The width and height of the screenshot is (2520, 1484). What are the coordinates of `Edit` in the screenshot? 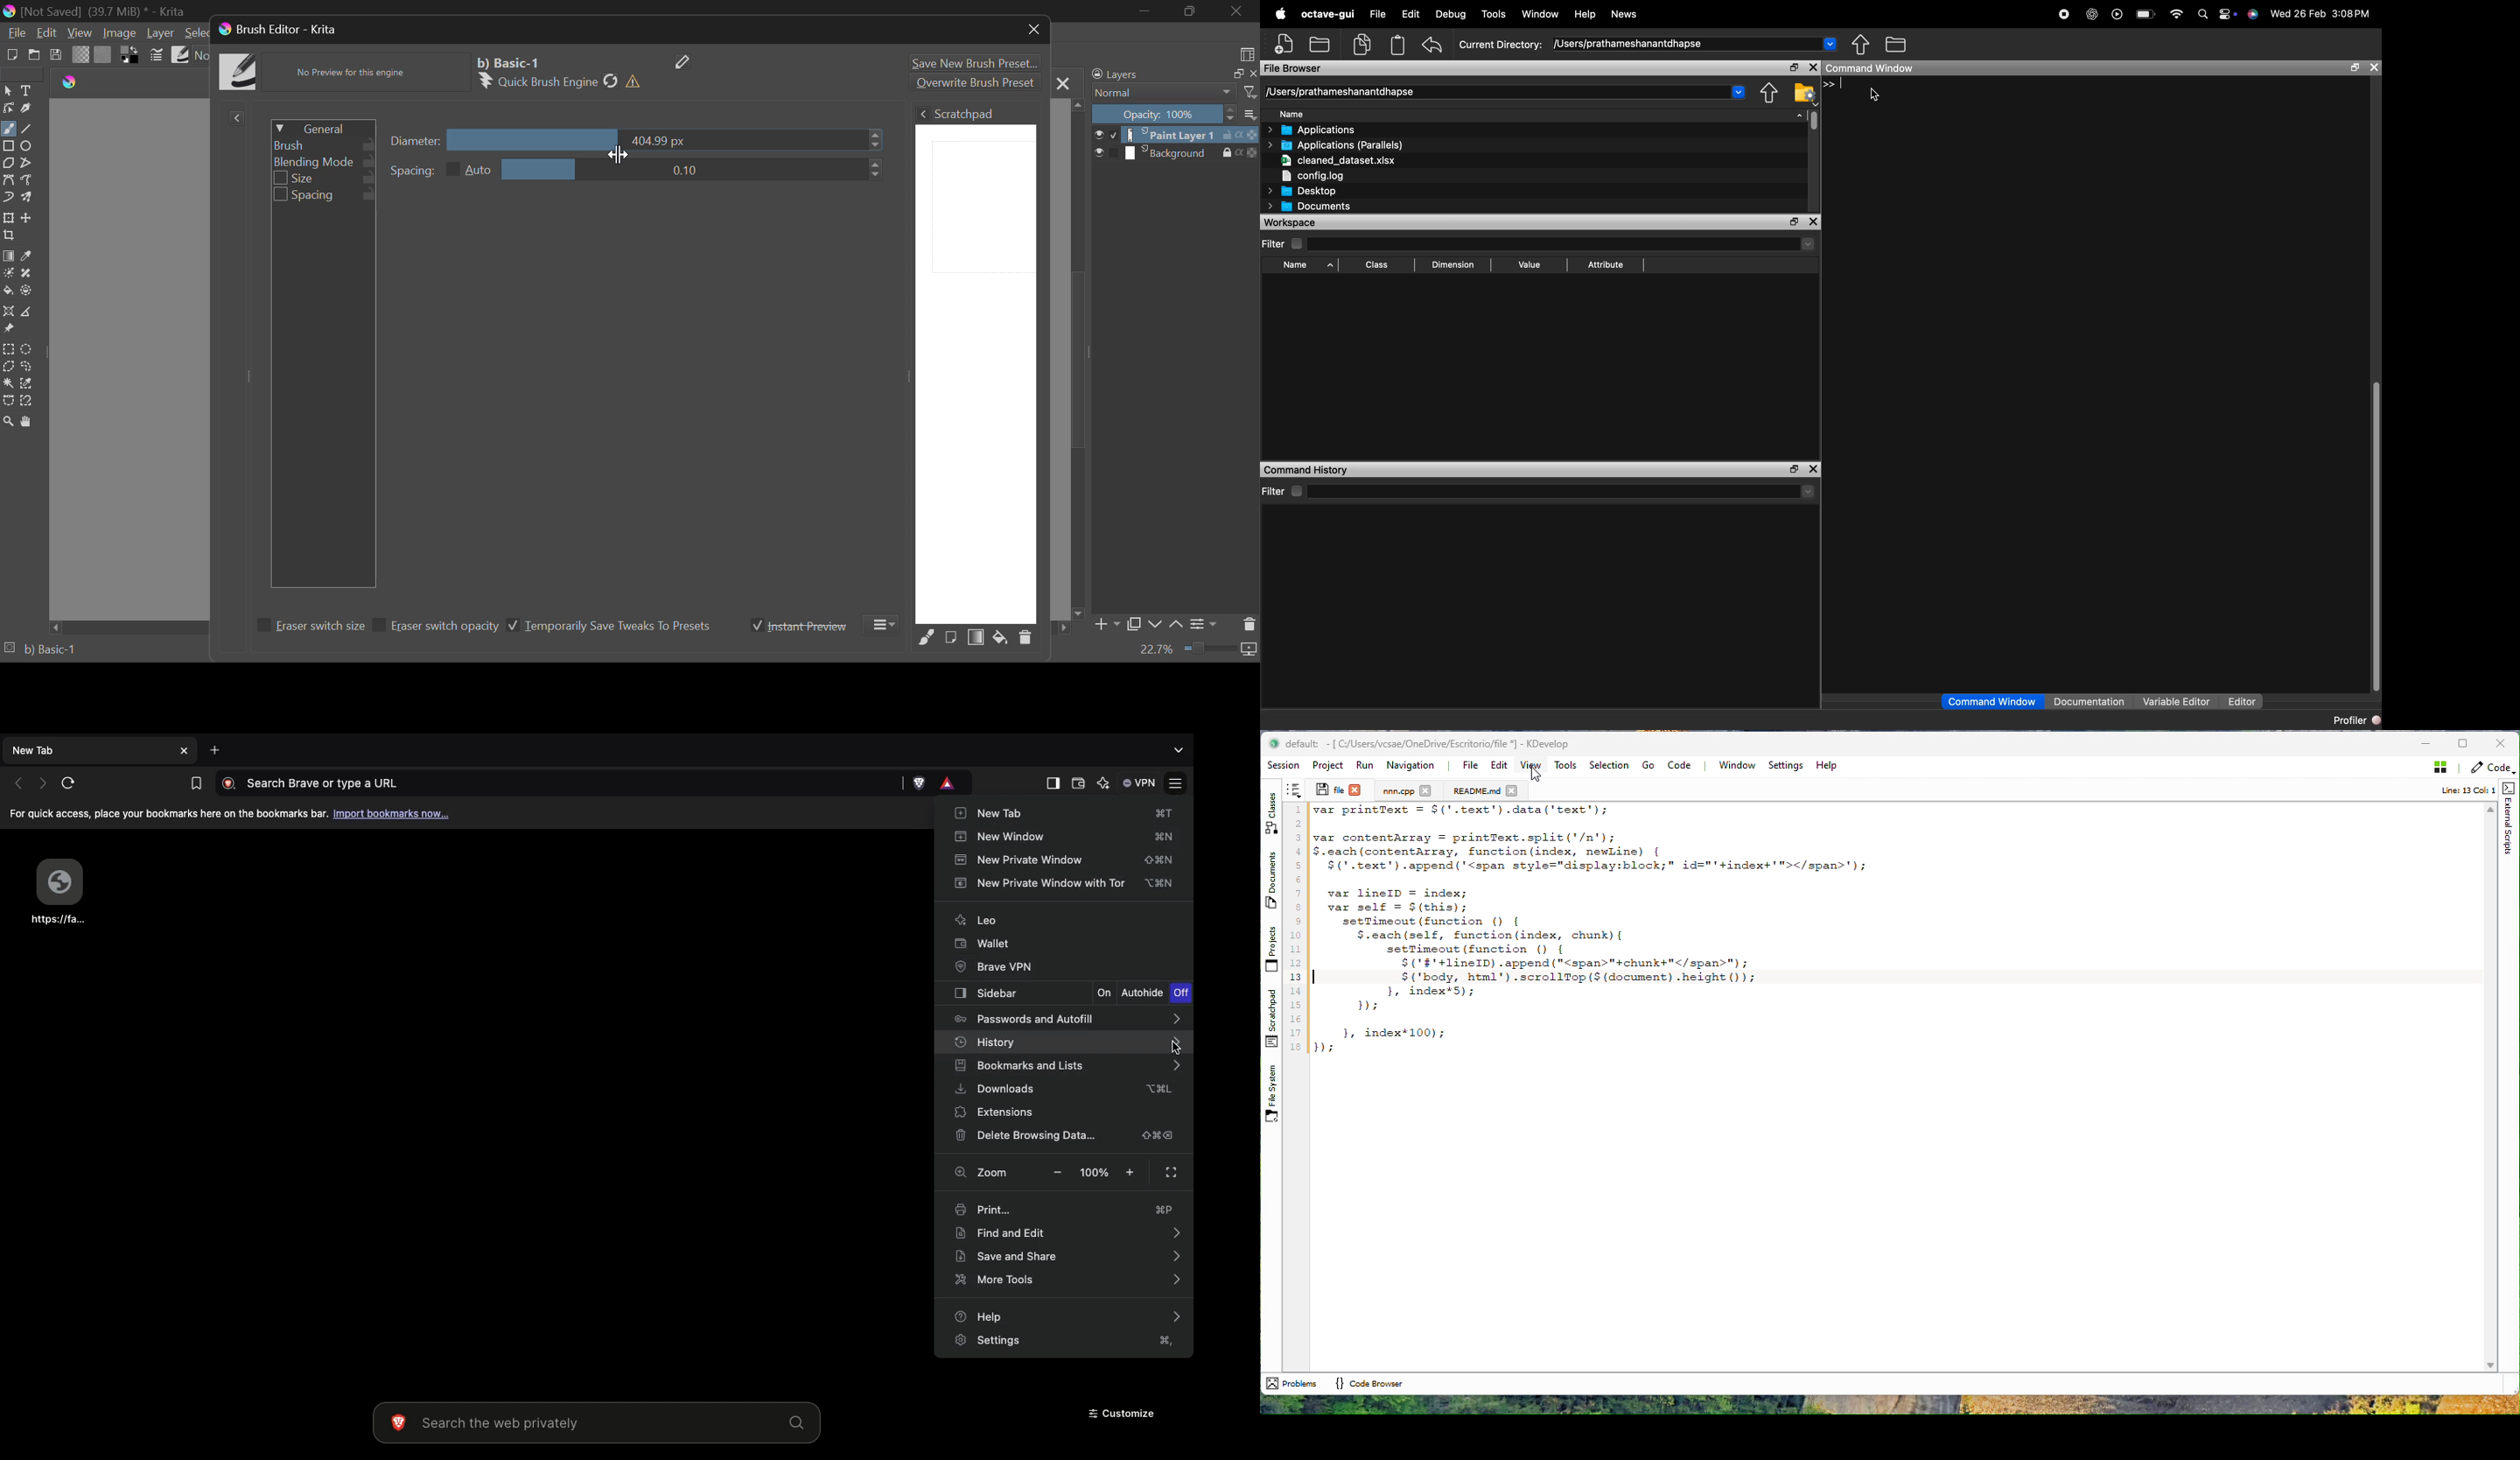 It's located at (1407, 14).